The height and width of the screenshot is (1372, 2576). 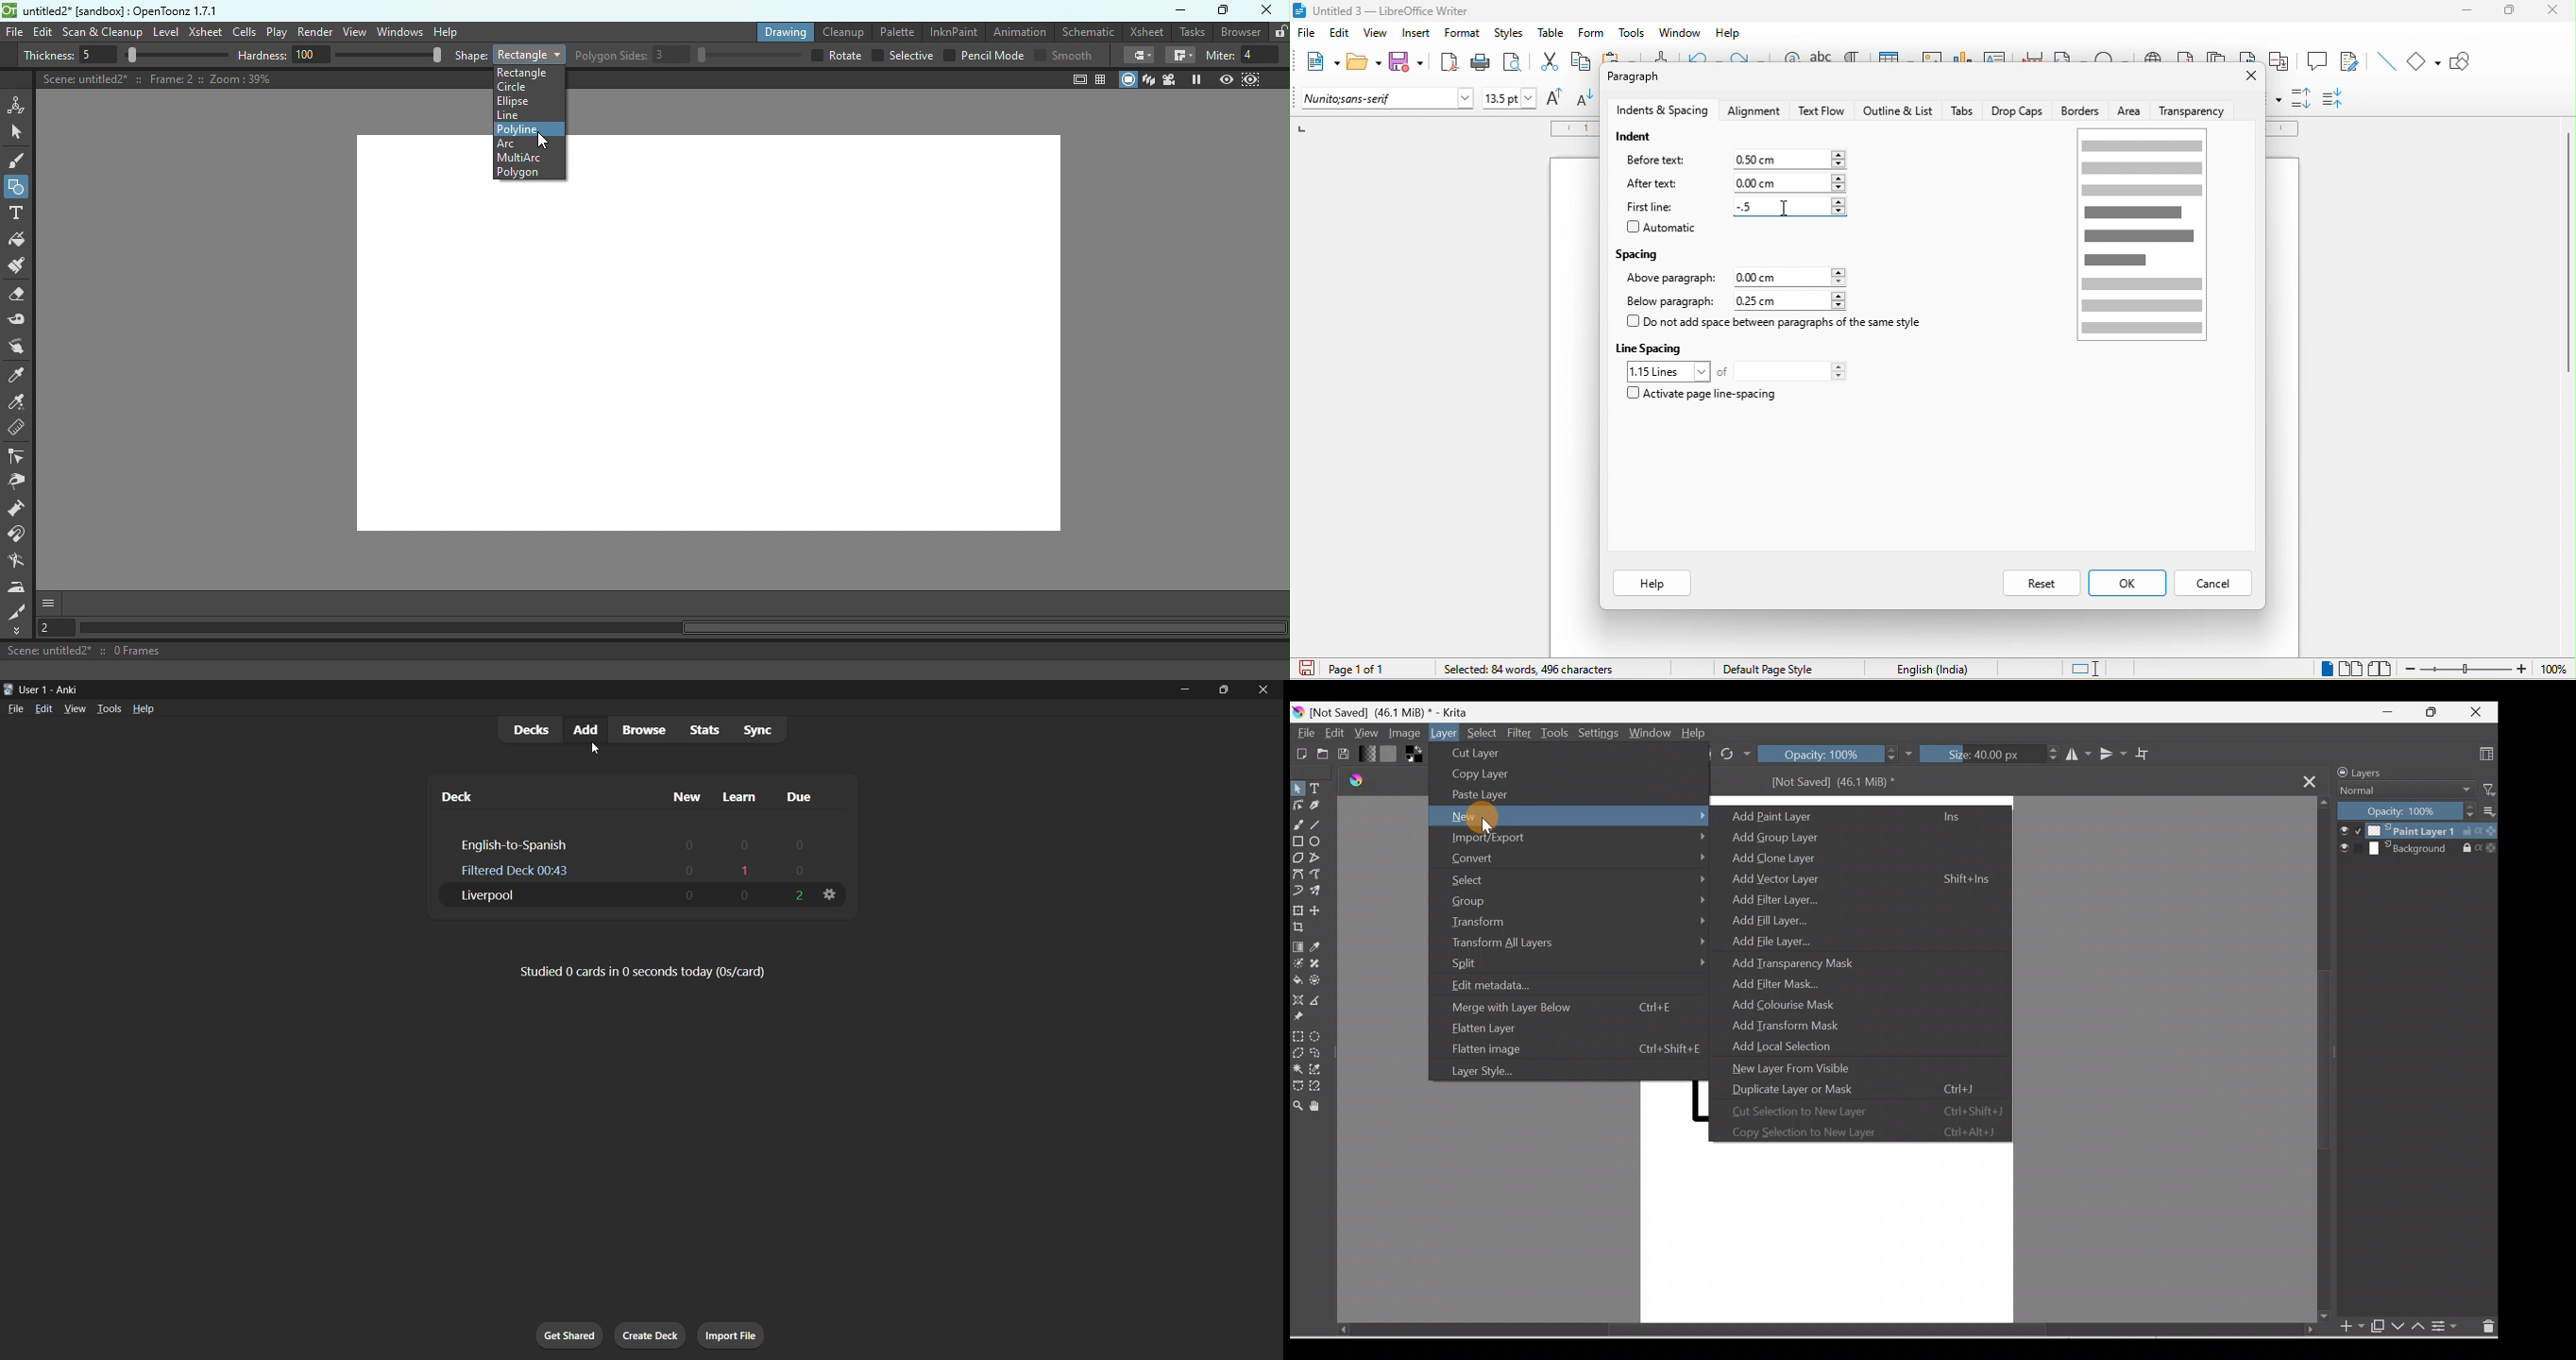 What do you see at coordinates (543, 141) in the screenshot?
I see `cursor` at bounding box center [543, 141].